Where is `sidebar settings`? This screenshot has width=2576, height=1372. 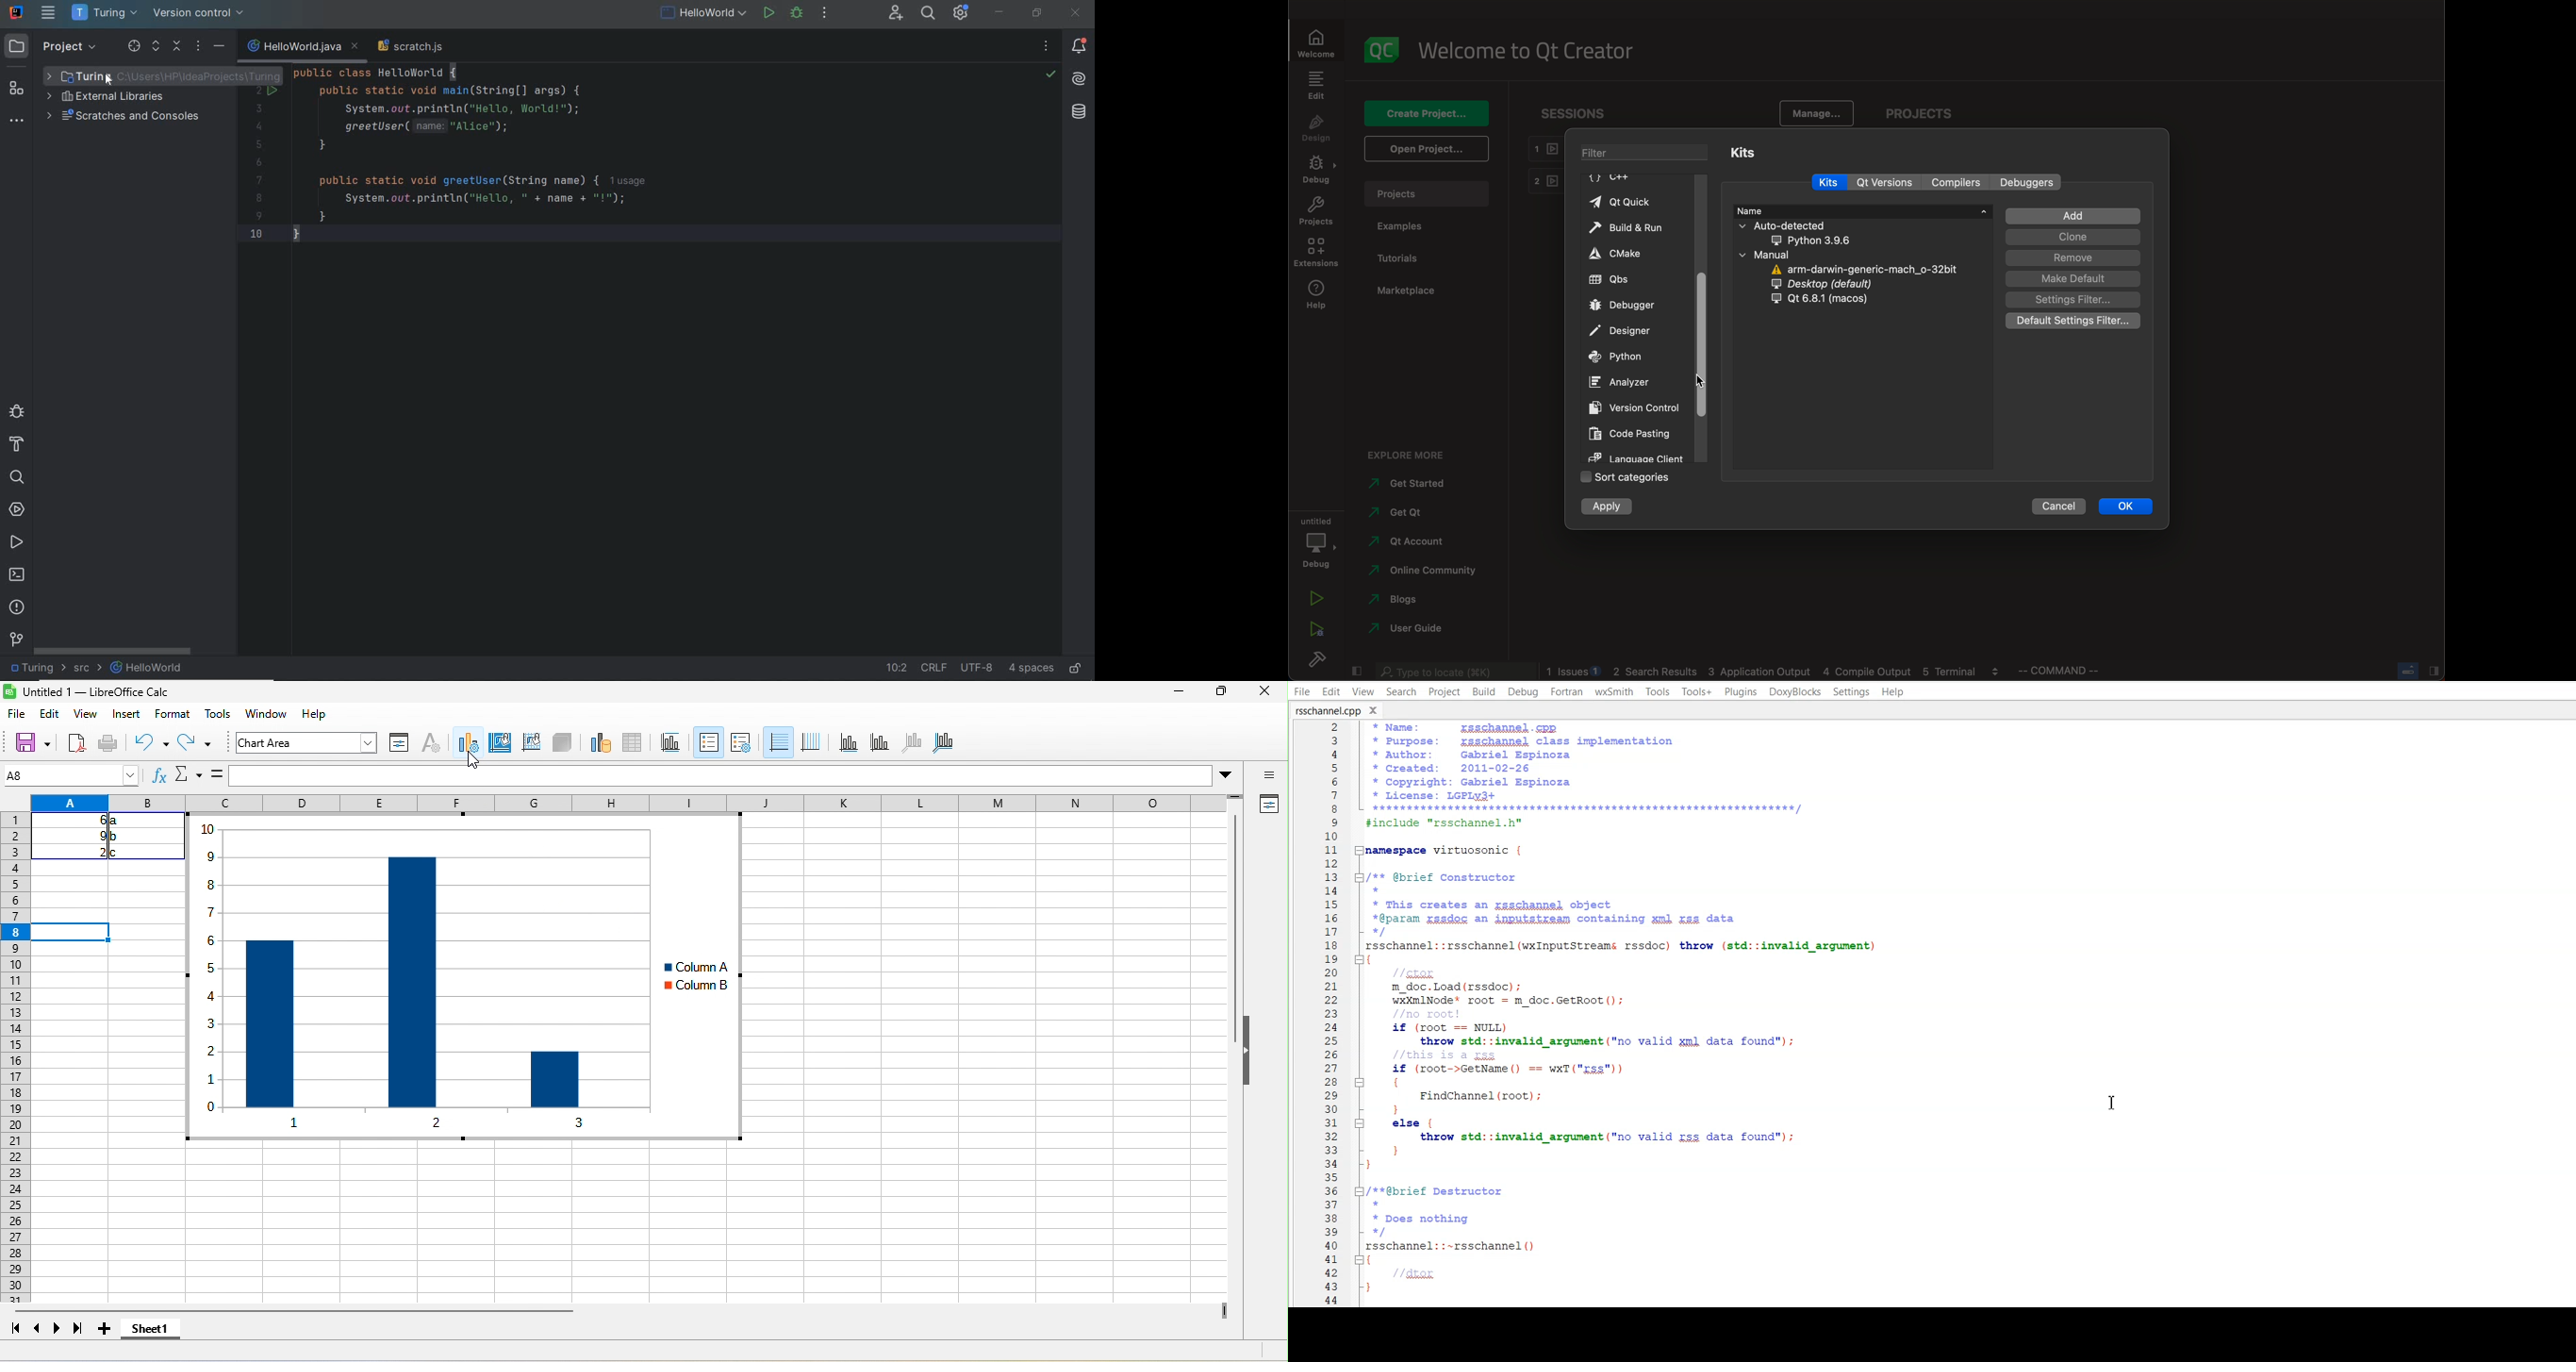
sidebar settings is located at coordinates (1263, 777).